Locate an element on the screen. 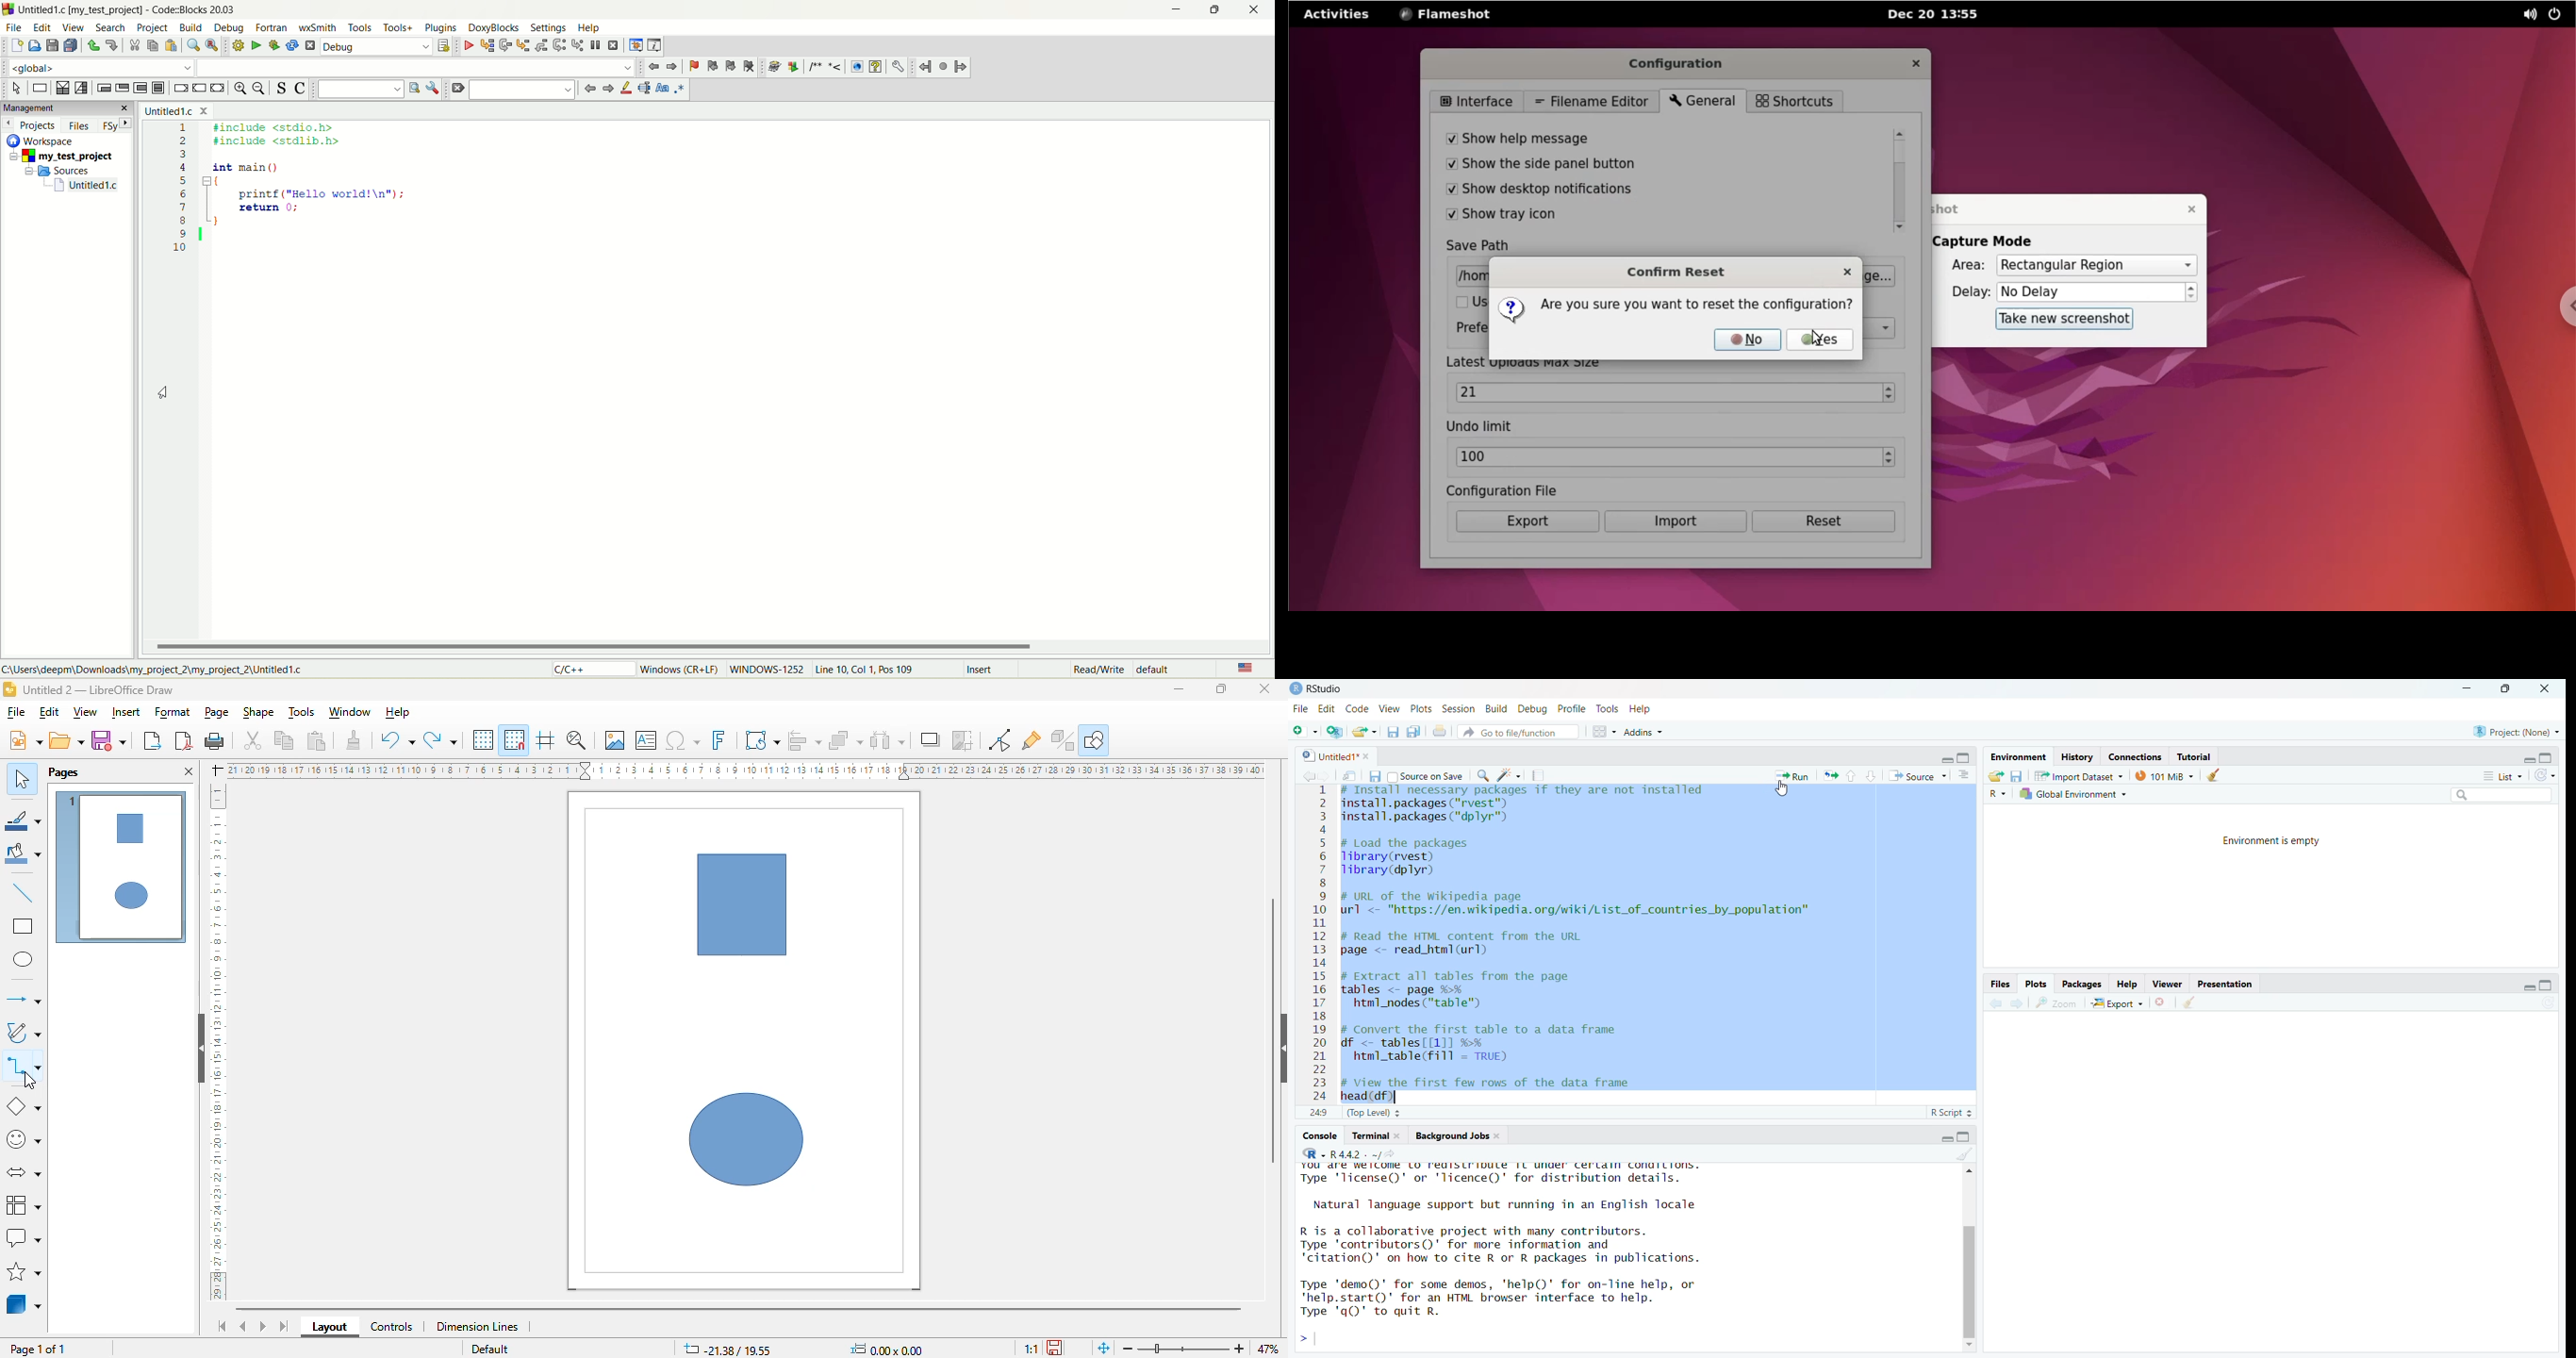  untitled1.c is located at coordinates (175, 109).